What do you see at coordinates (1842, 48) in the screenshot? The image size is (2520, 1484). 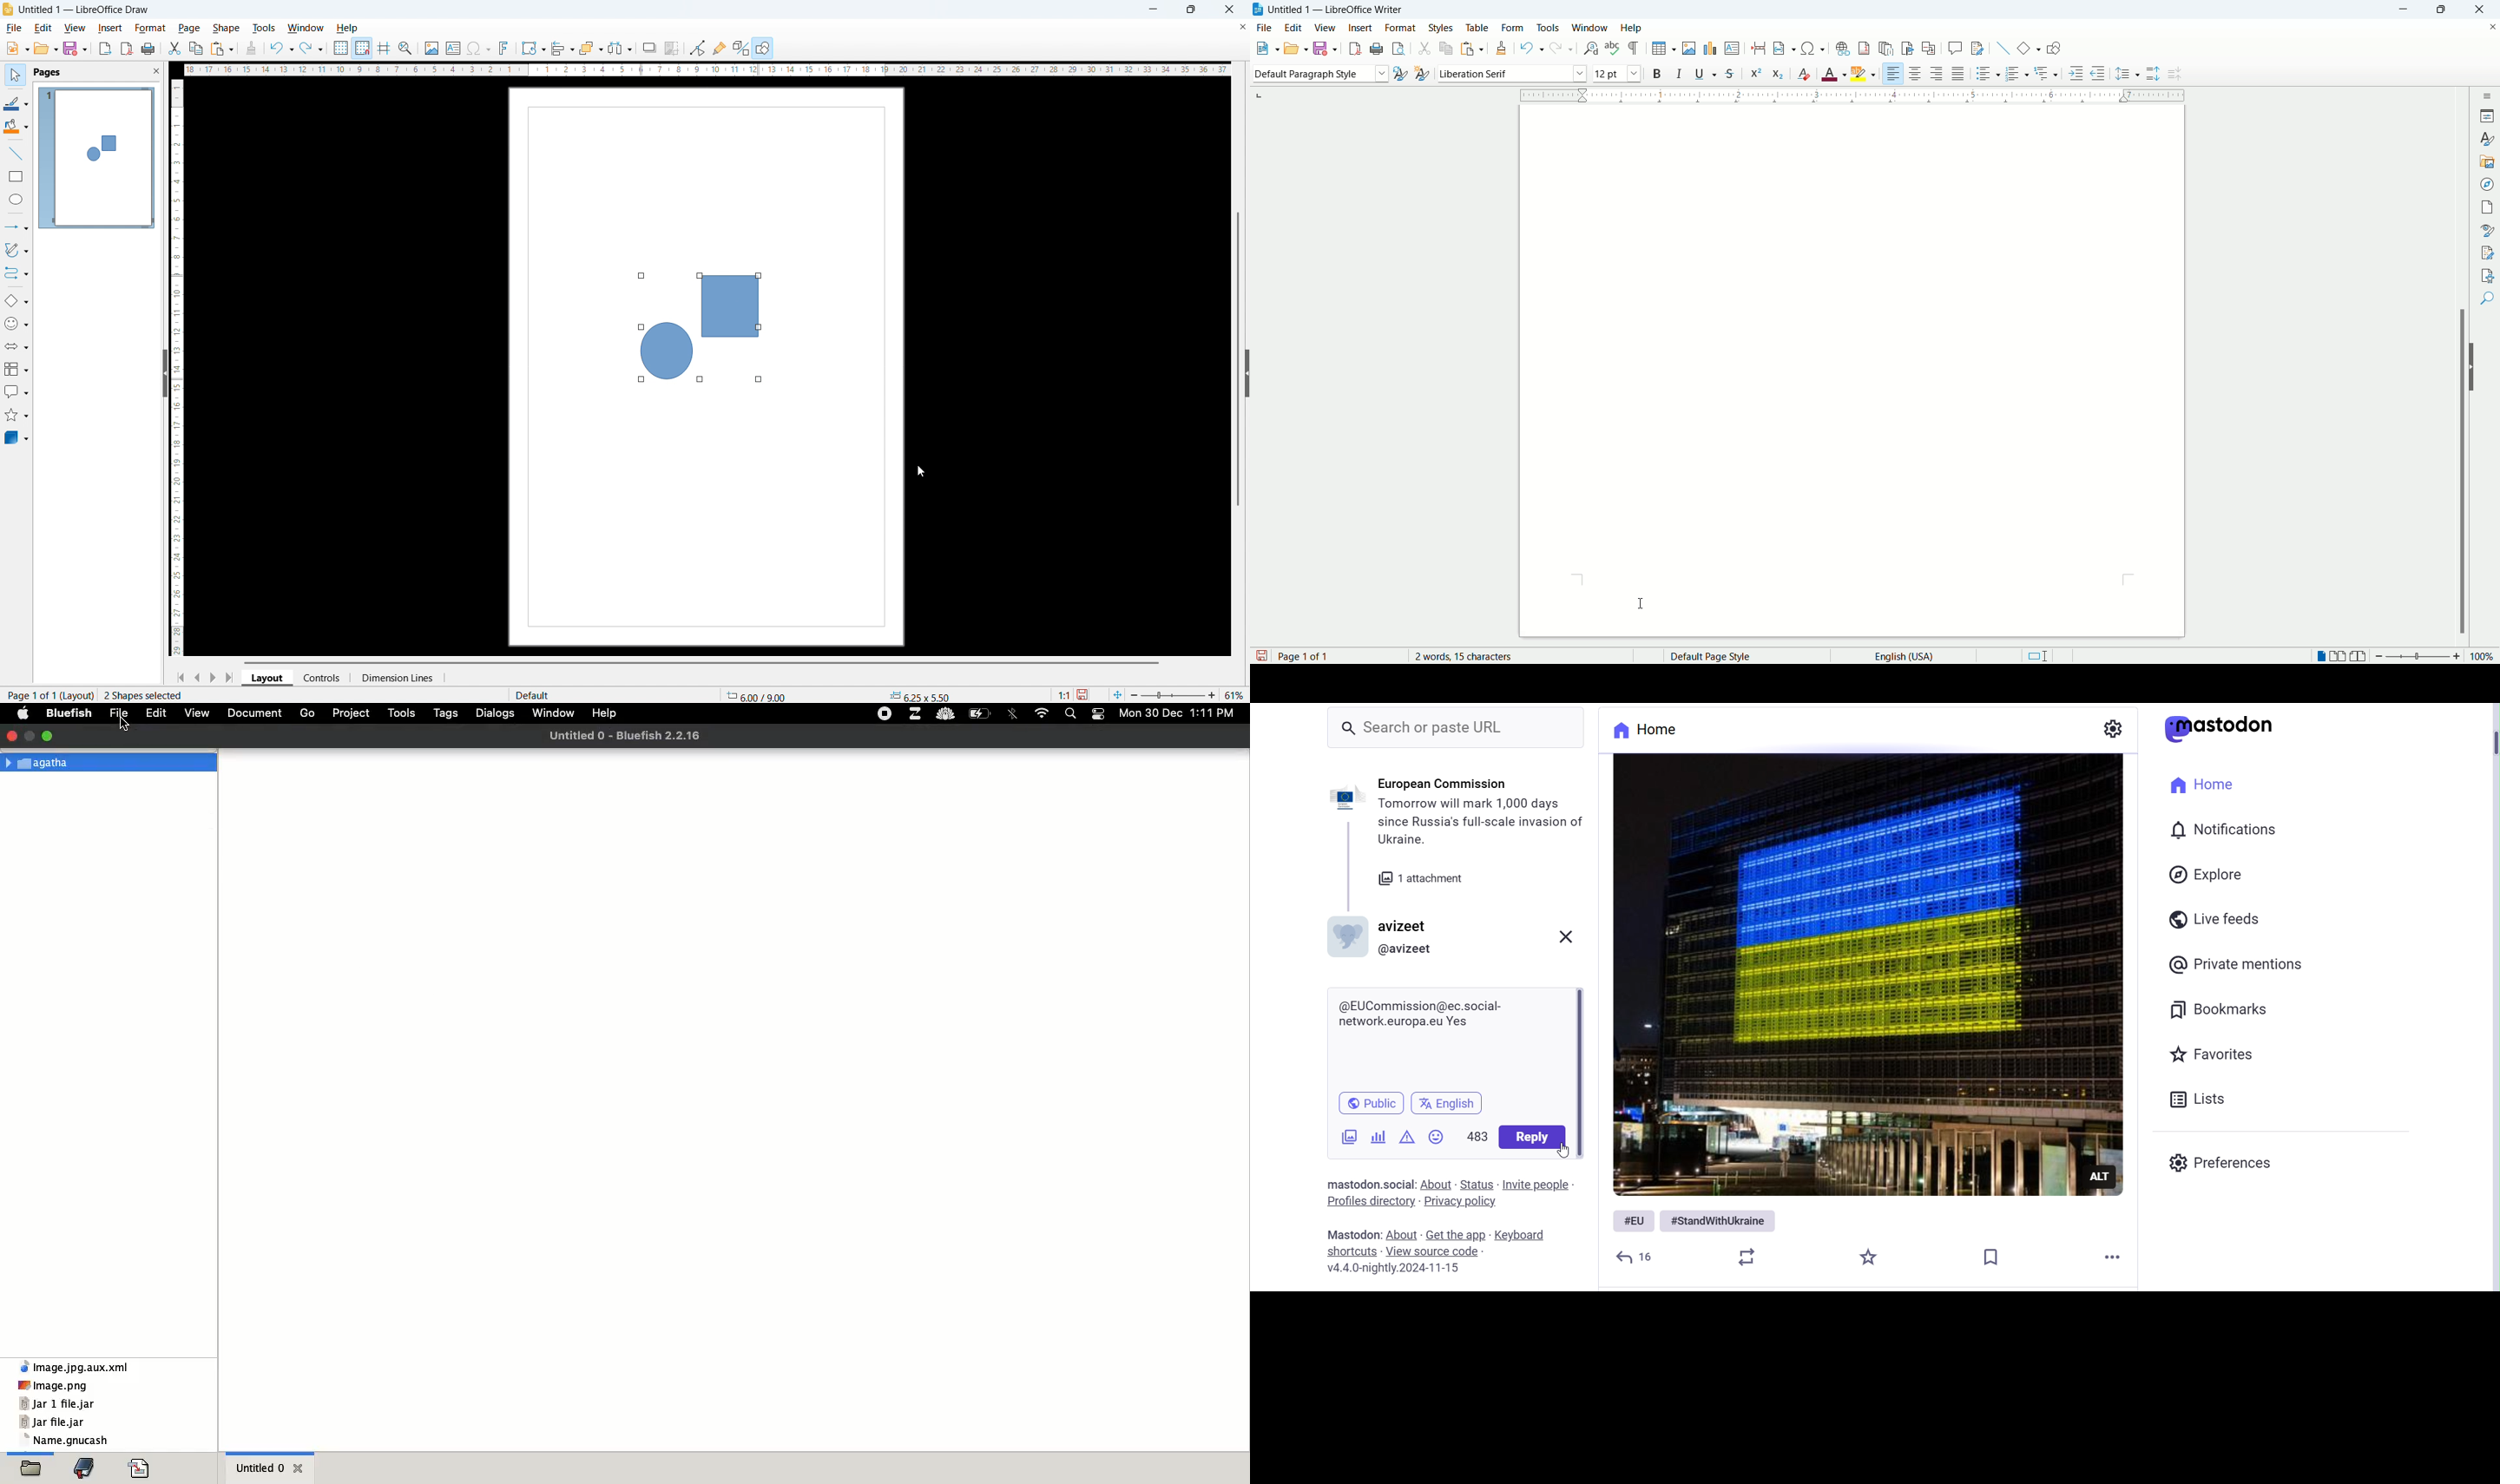 I see `hyperlink` at bounding box center [1842, 48].